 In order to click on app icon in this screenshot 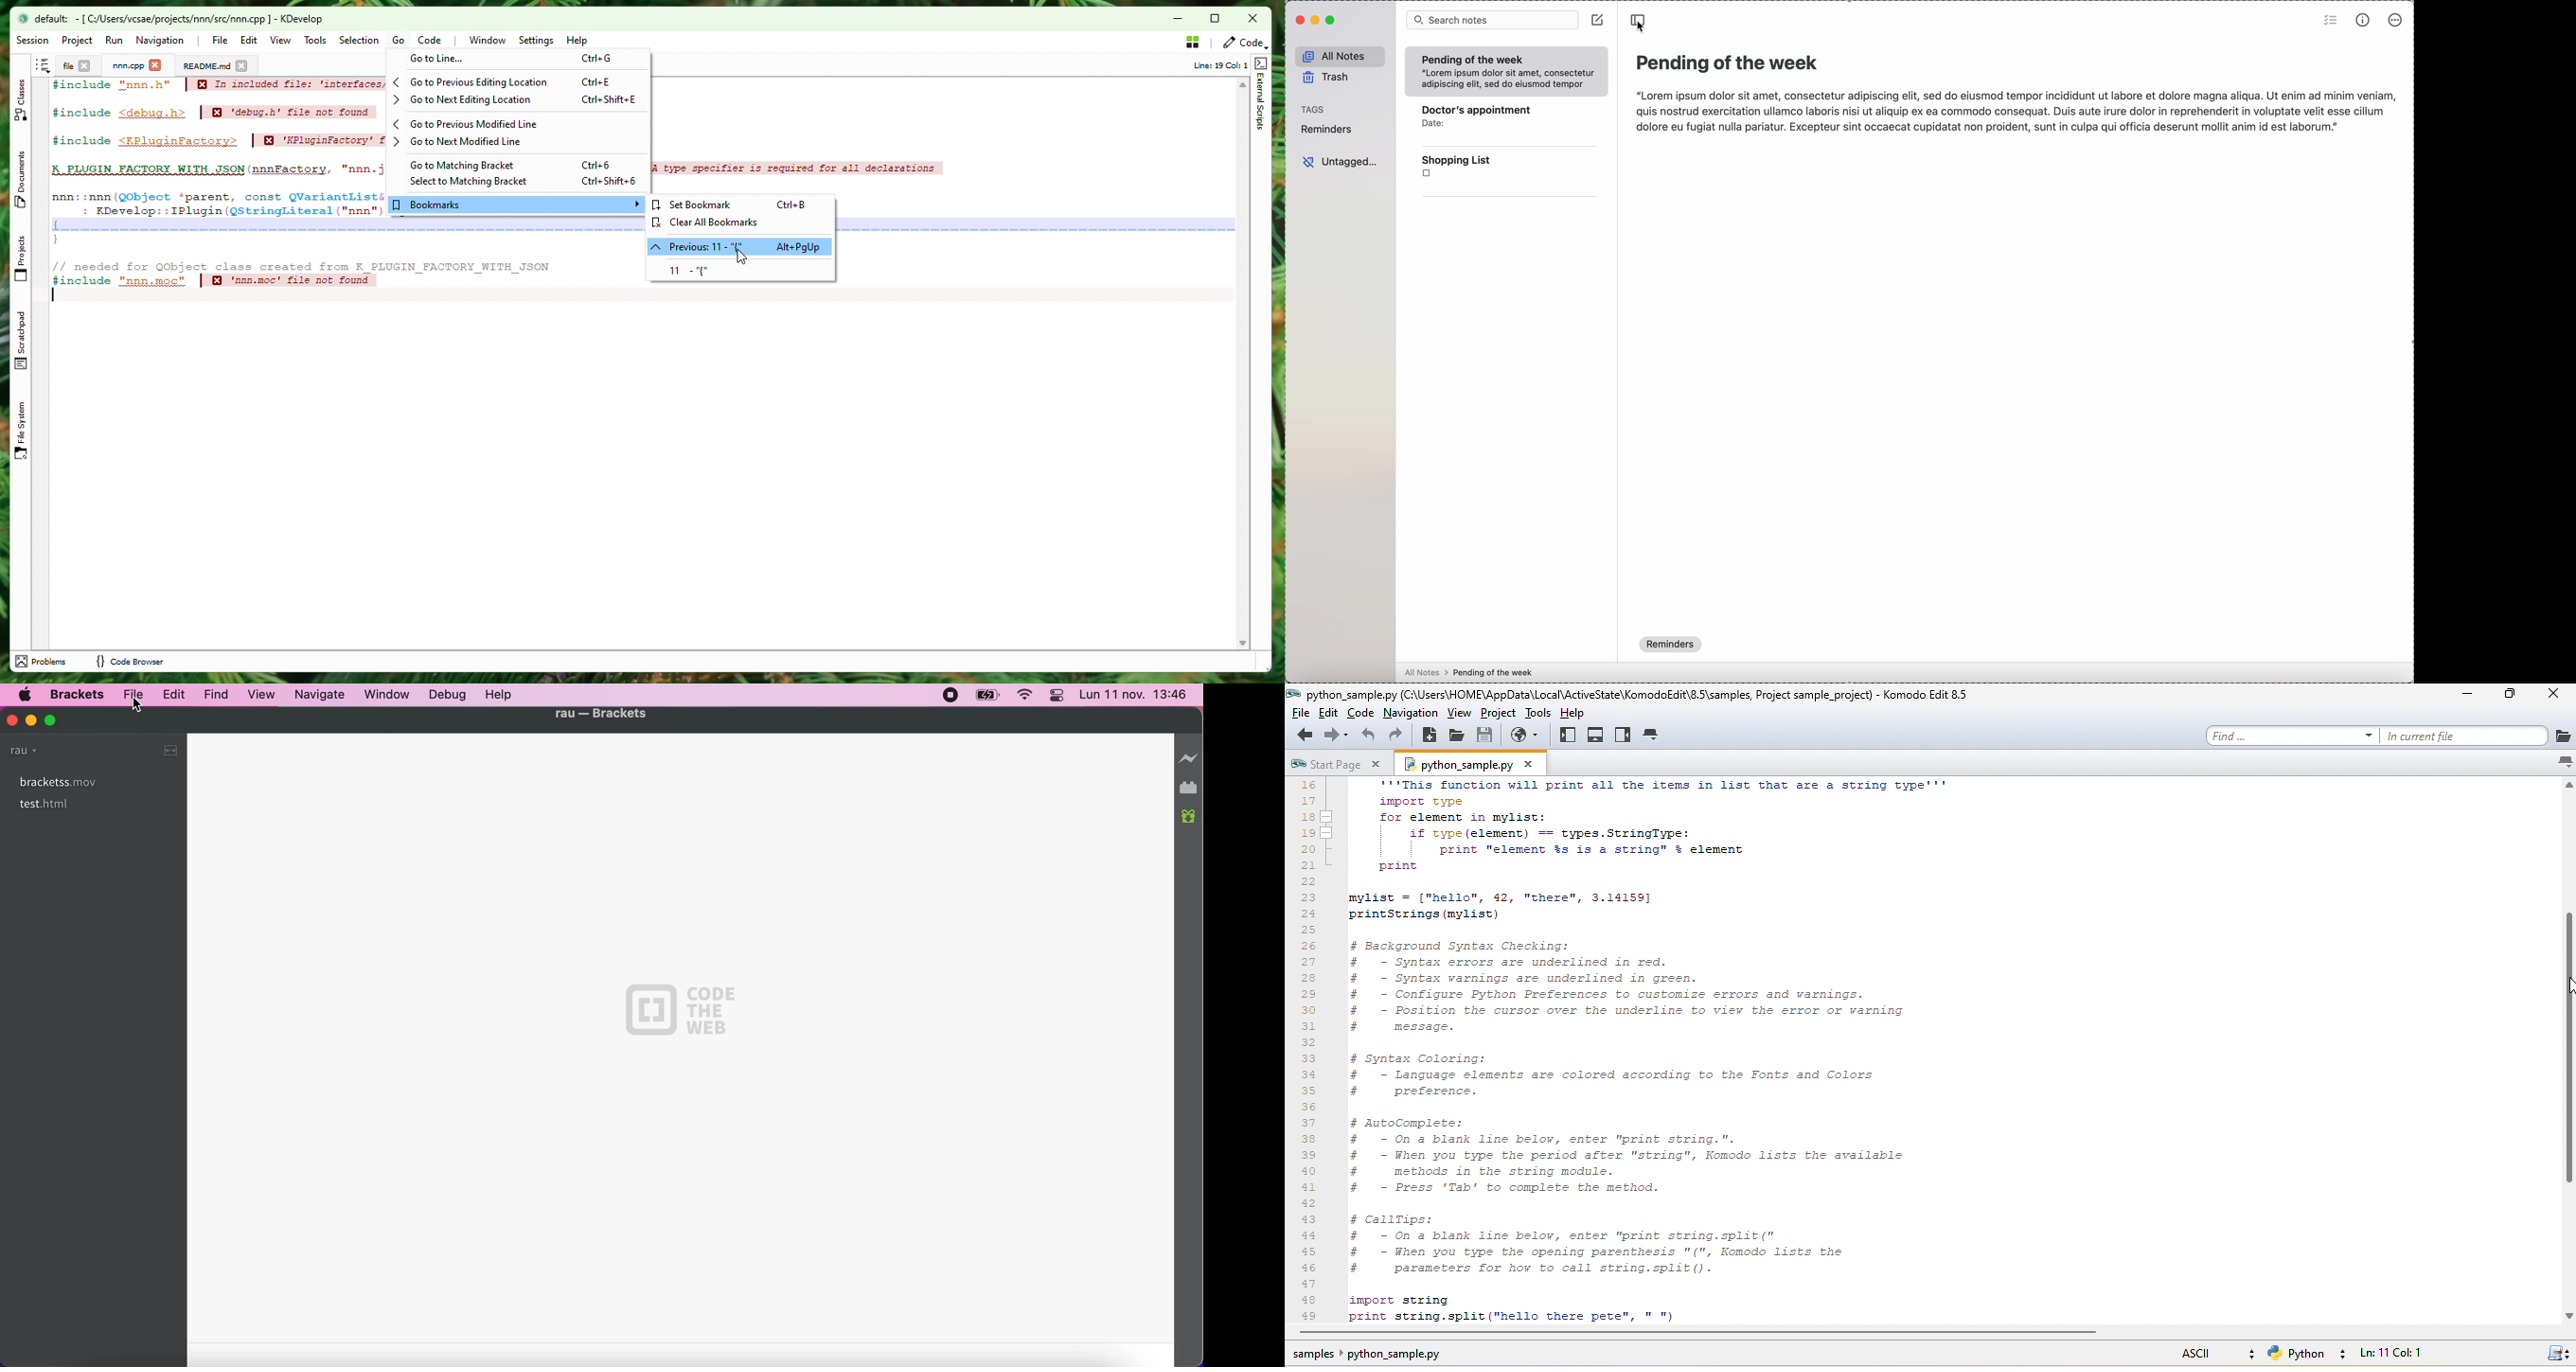, I will do `click(1294, 694)`.